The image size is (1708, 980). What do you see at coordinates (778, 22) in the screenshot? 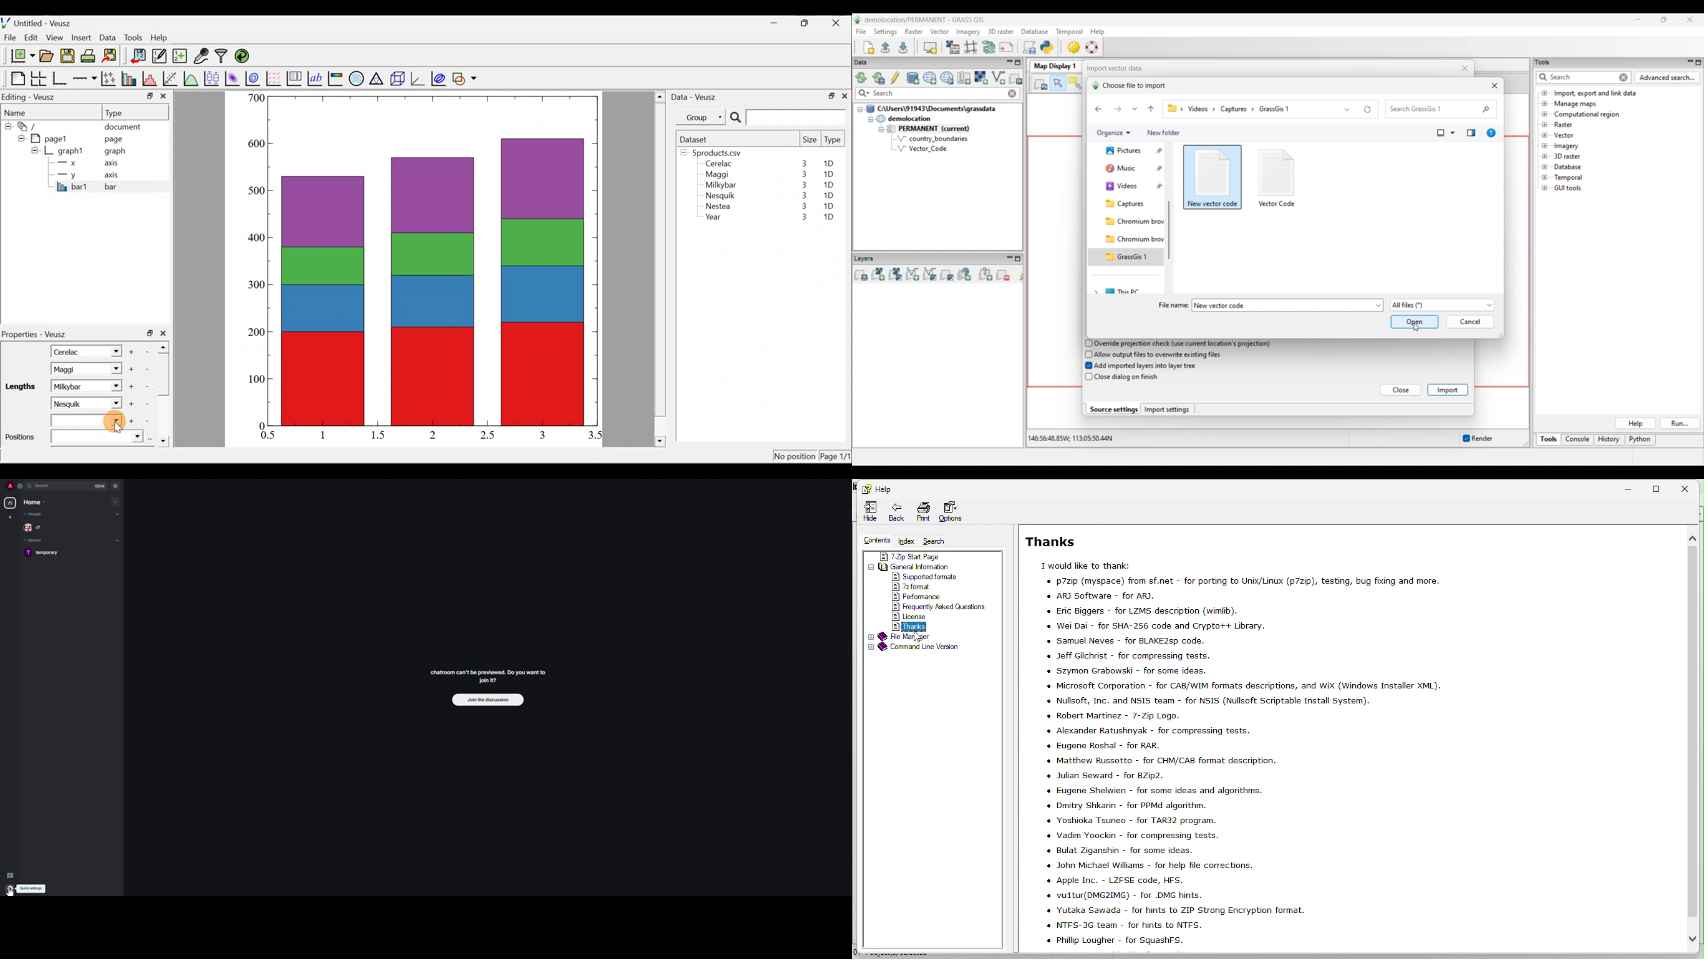
I see `minimize` at bounding box center [778, 22].